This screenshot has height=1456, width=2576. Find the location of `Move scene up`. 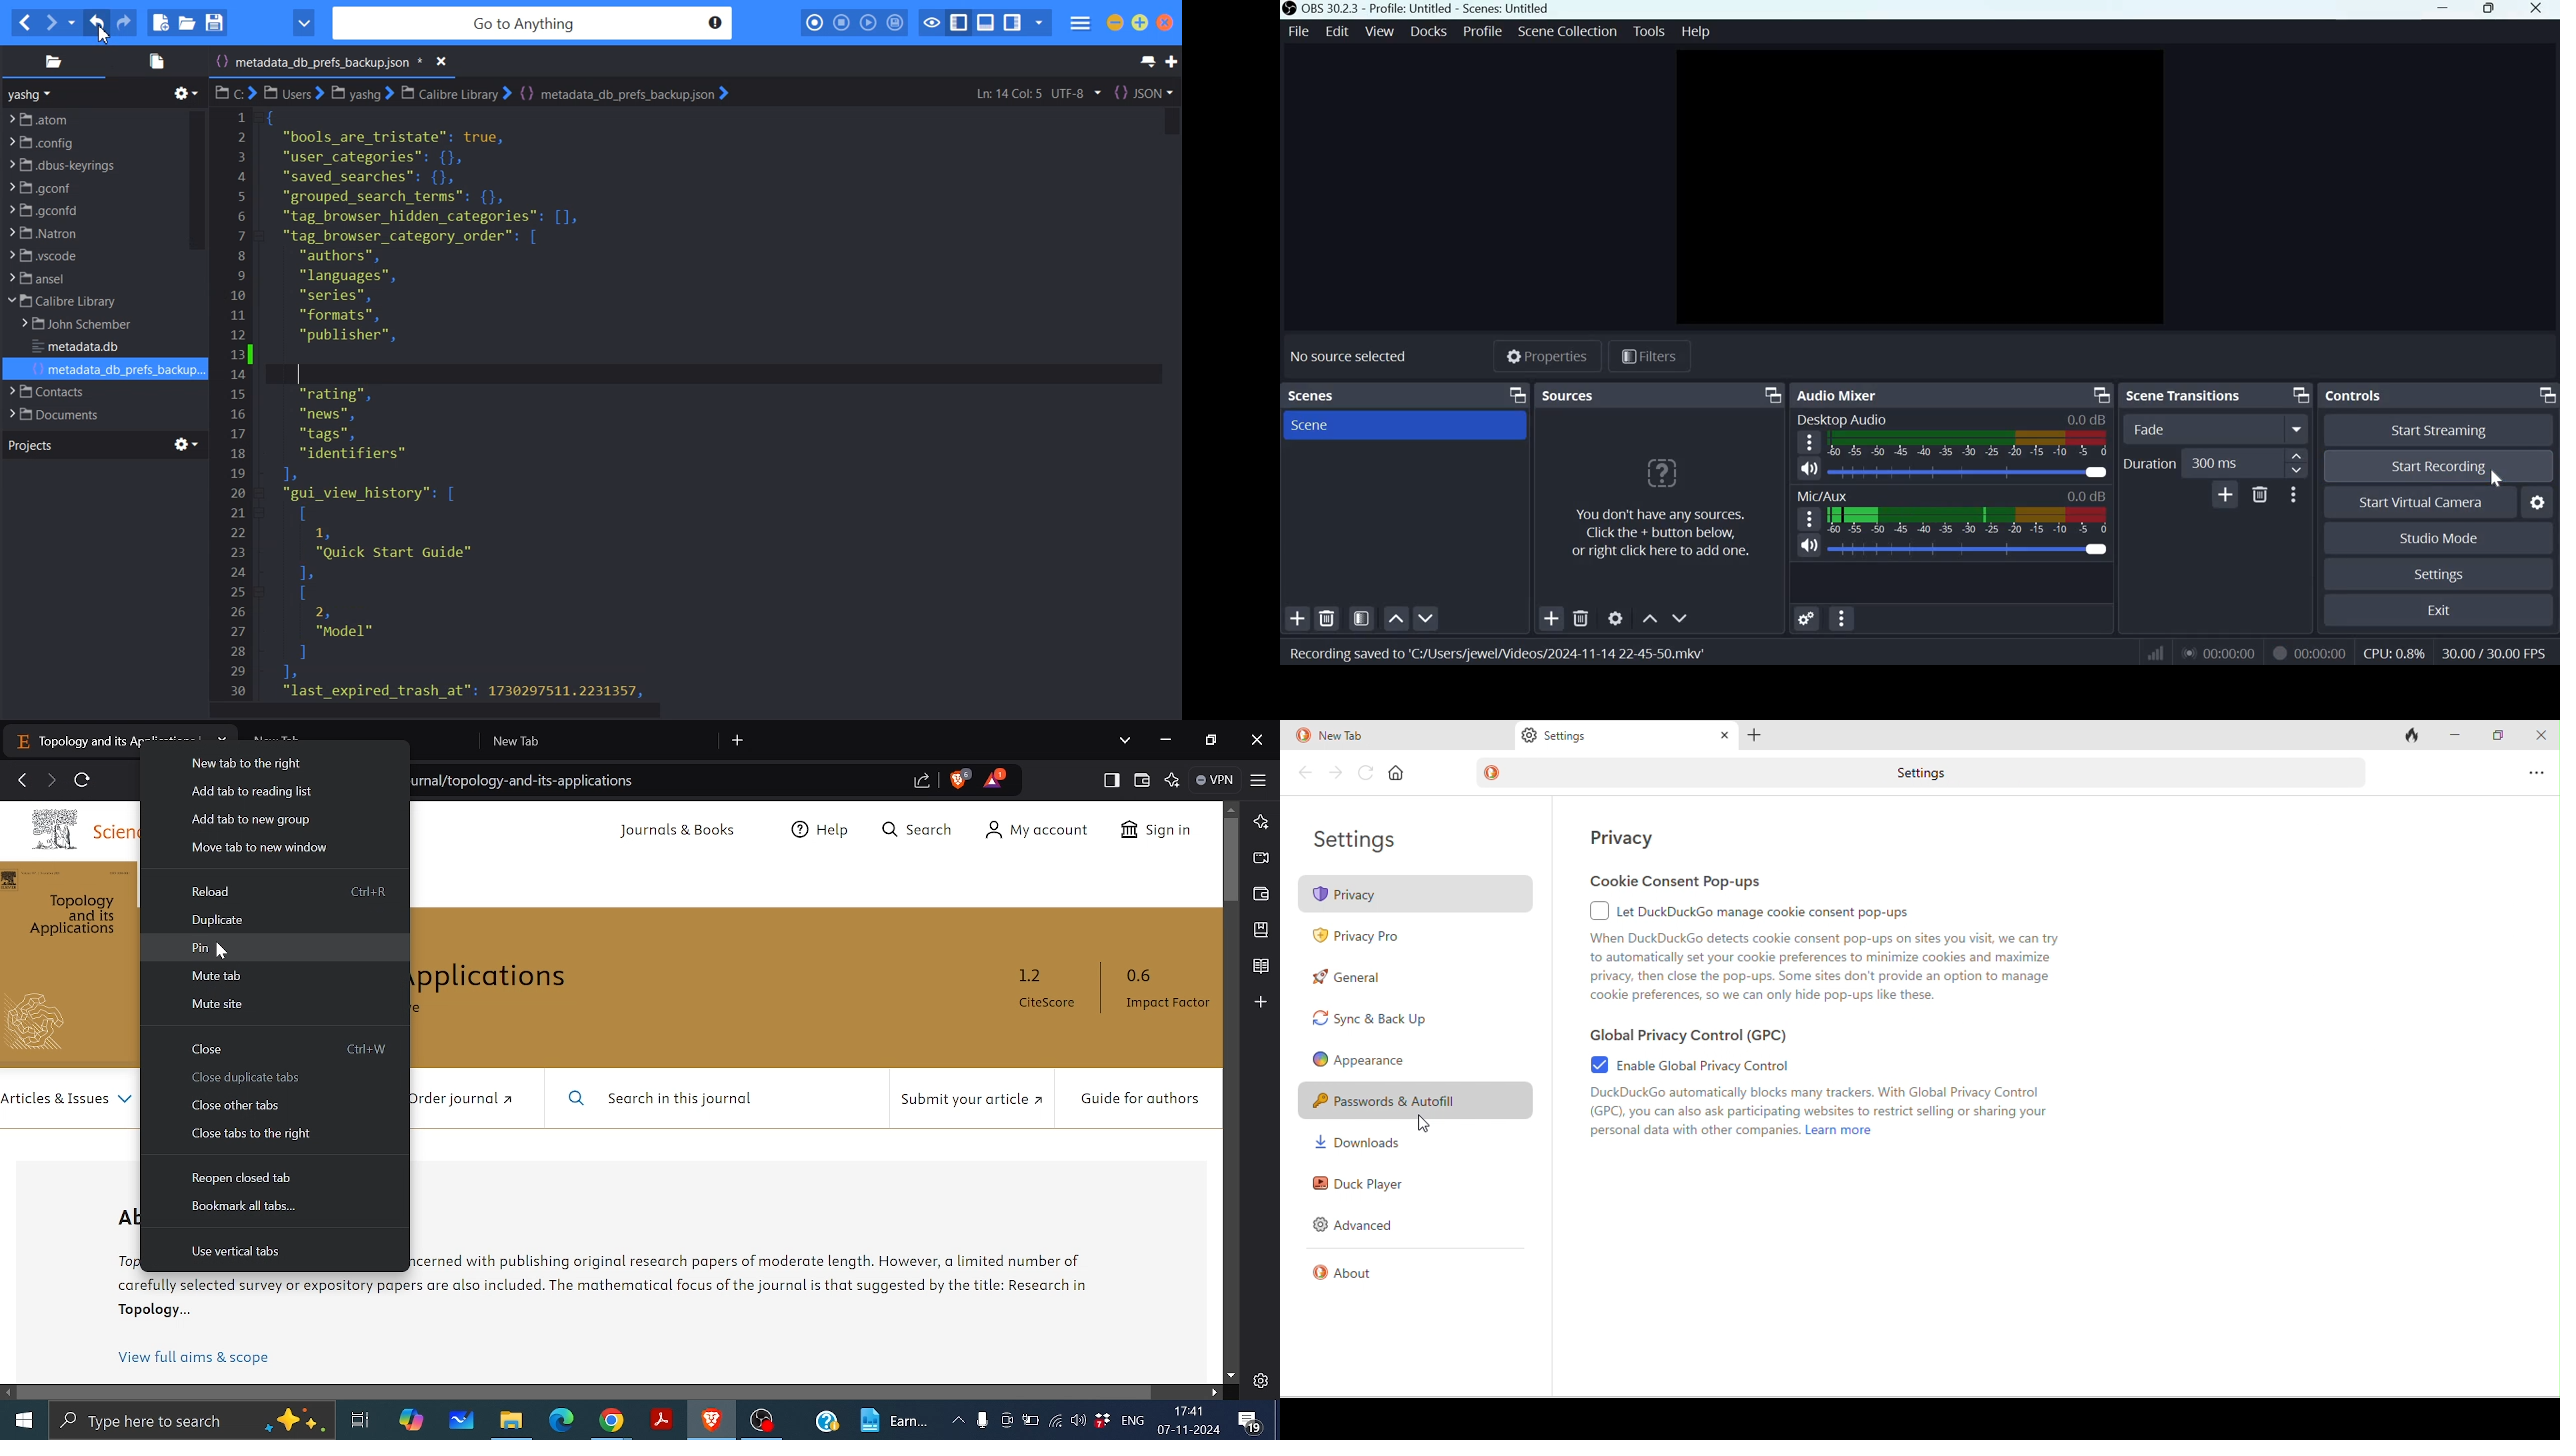

Move scene up is located at coordinates (1396, 619).